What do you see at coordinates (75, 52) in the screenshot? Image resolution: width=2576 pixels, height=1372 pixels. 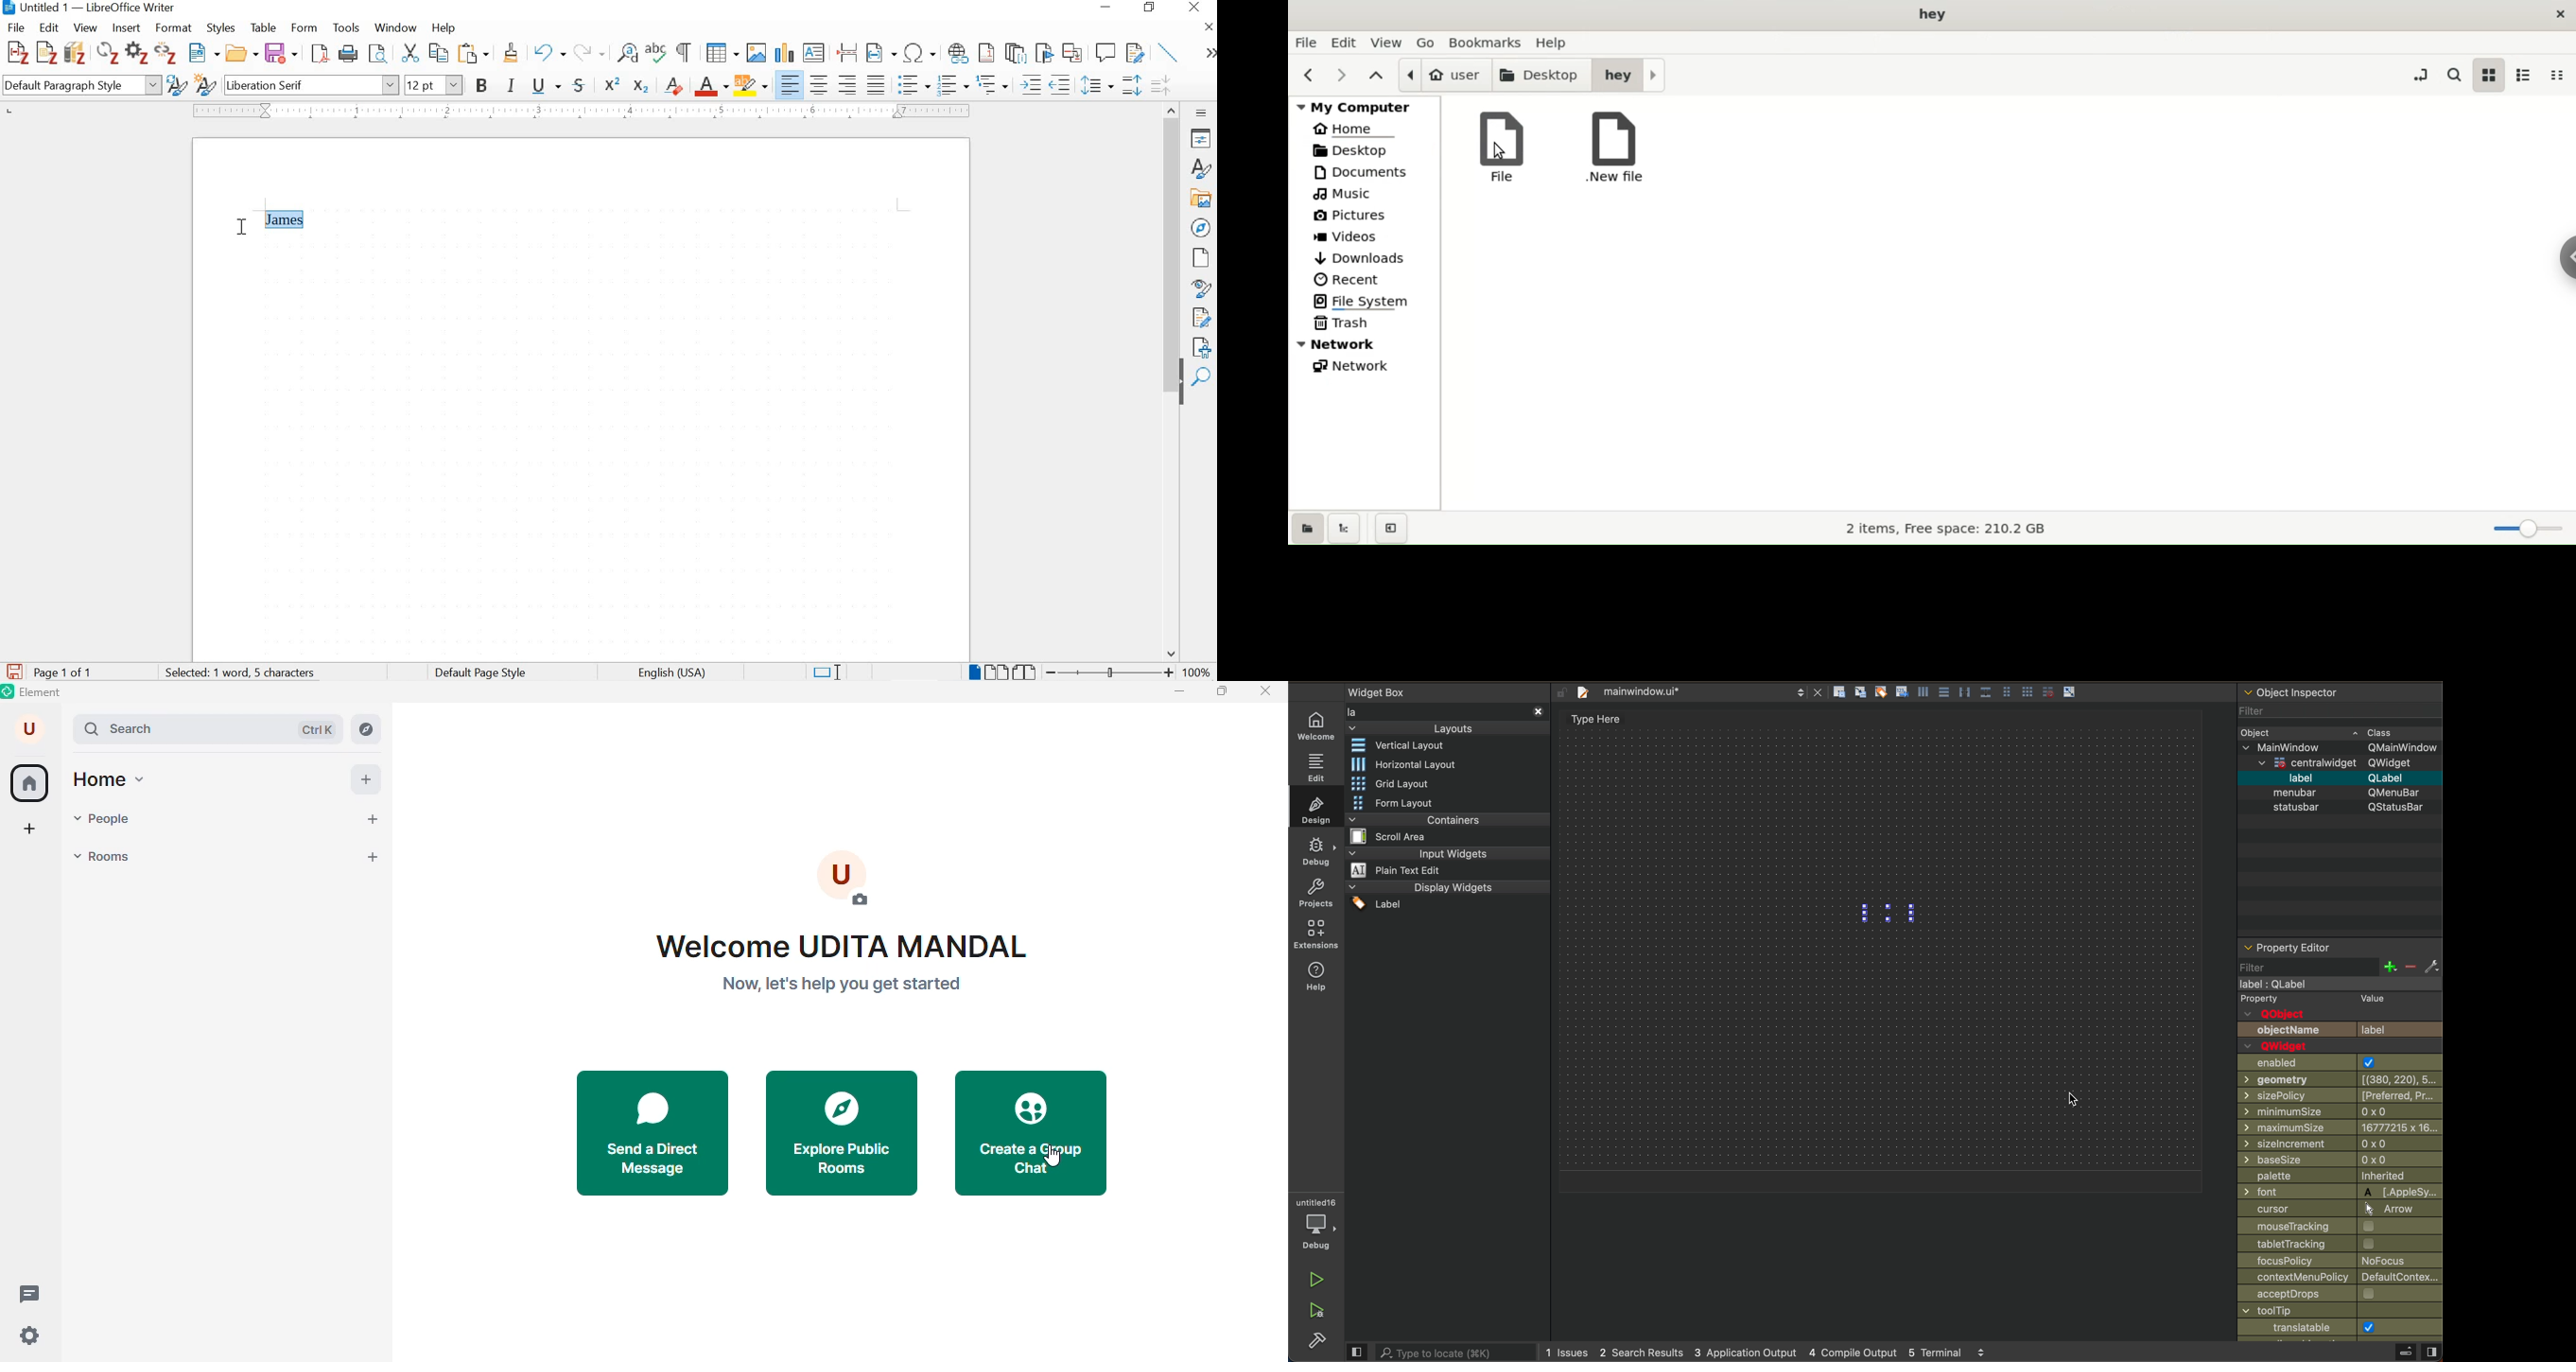 I see `add/edit bibliography` at bounding box center [75, 52].